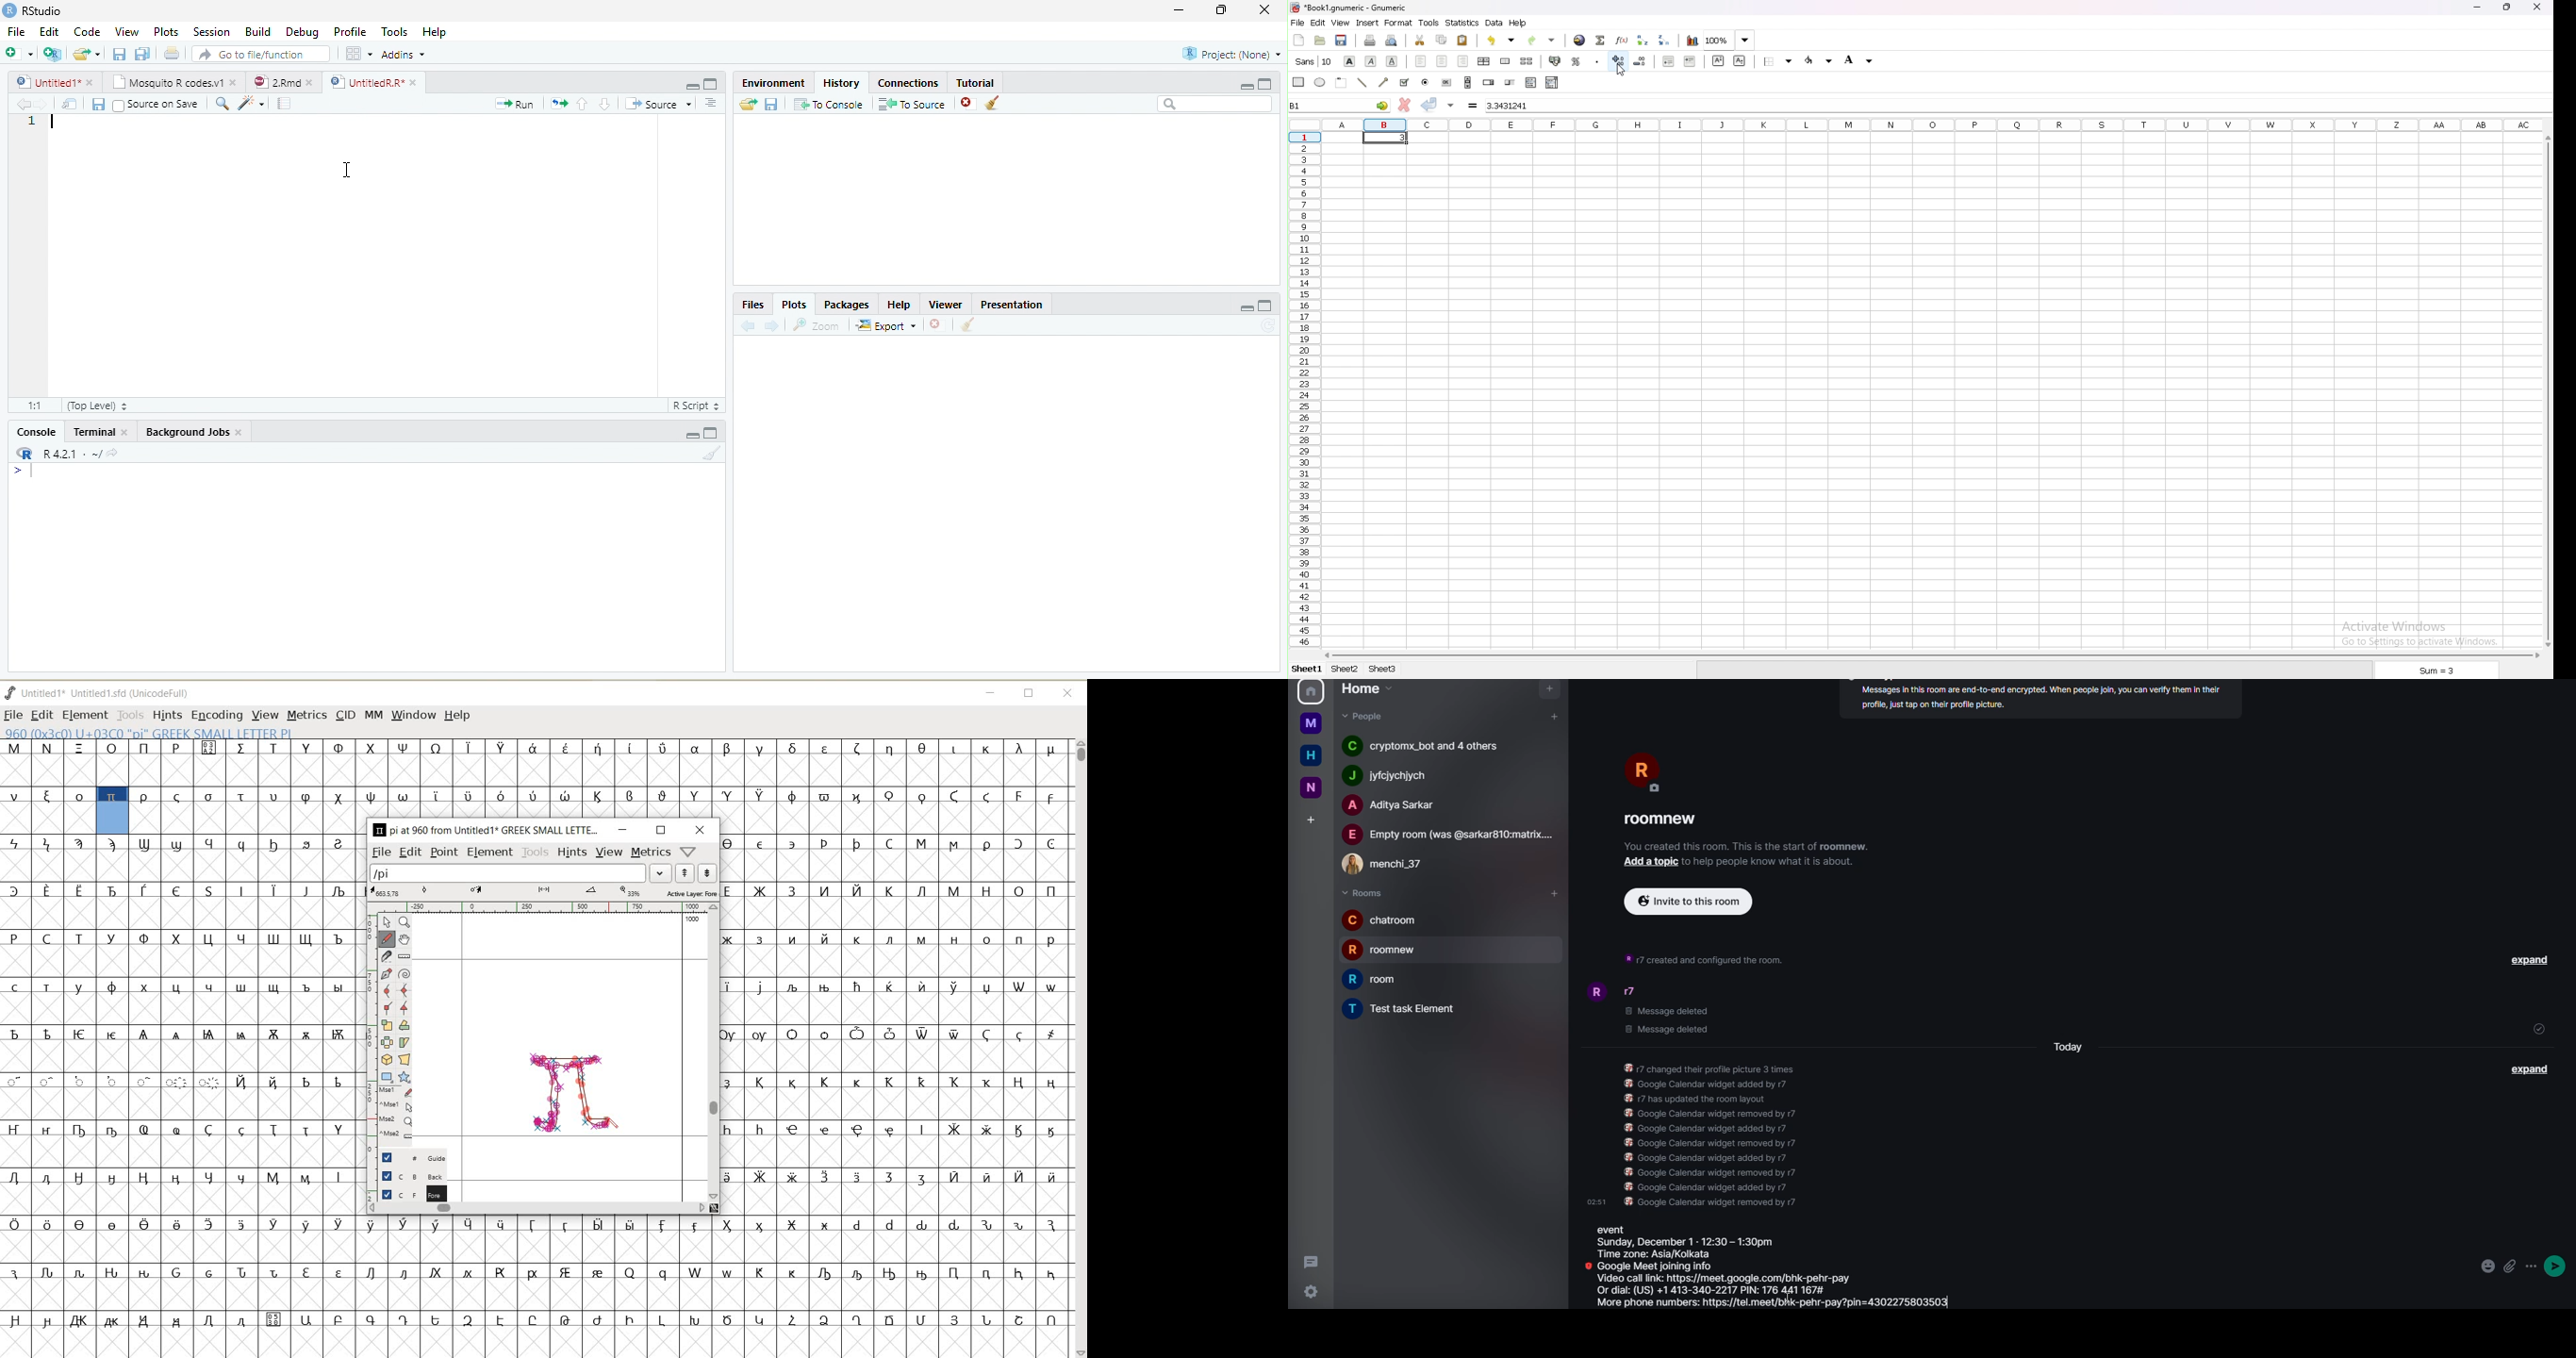  I want to click on maximize, so click(1223, 9).